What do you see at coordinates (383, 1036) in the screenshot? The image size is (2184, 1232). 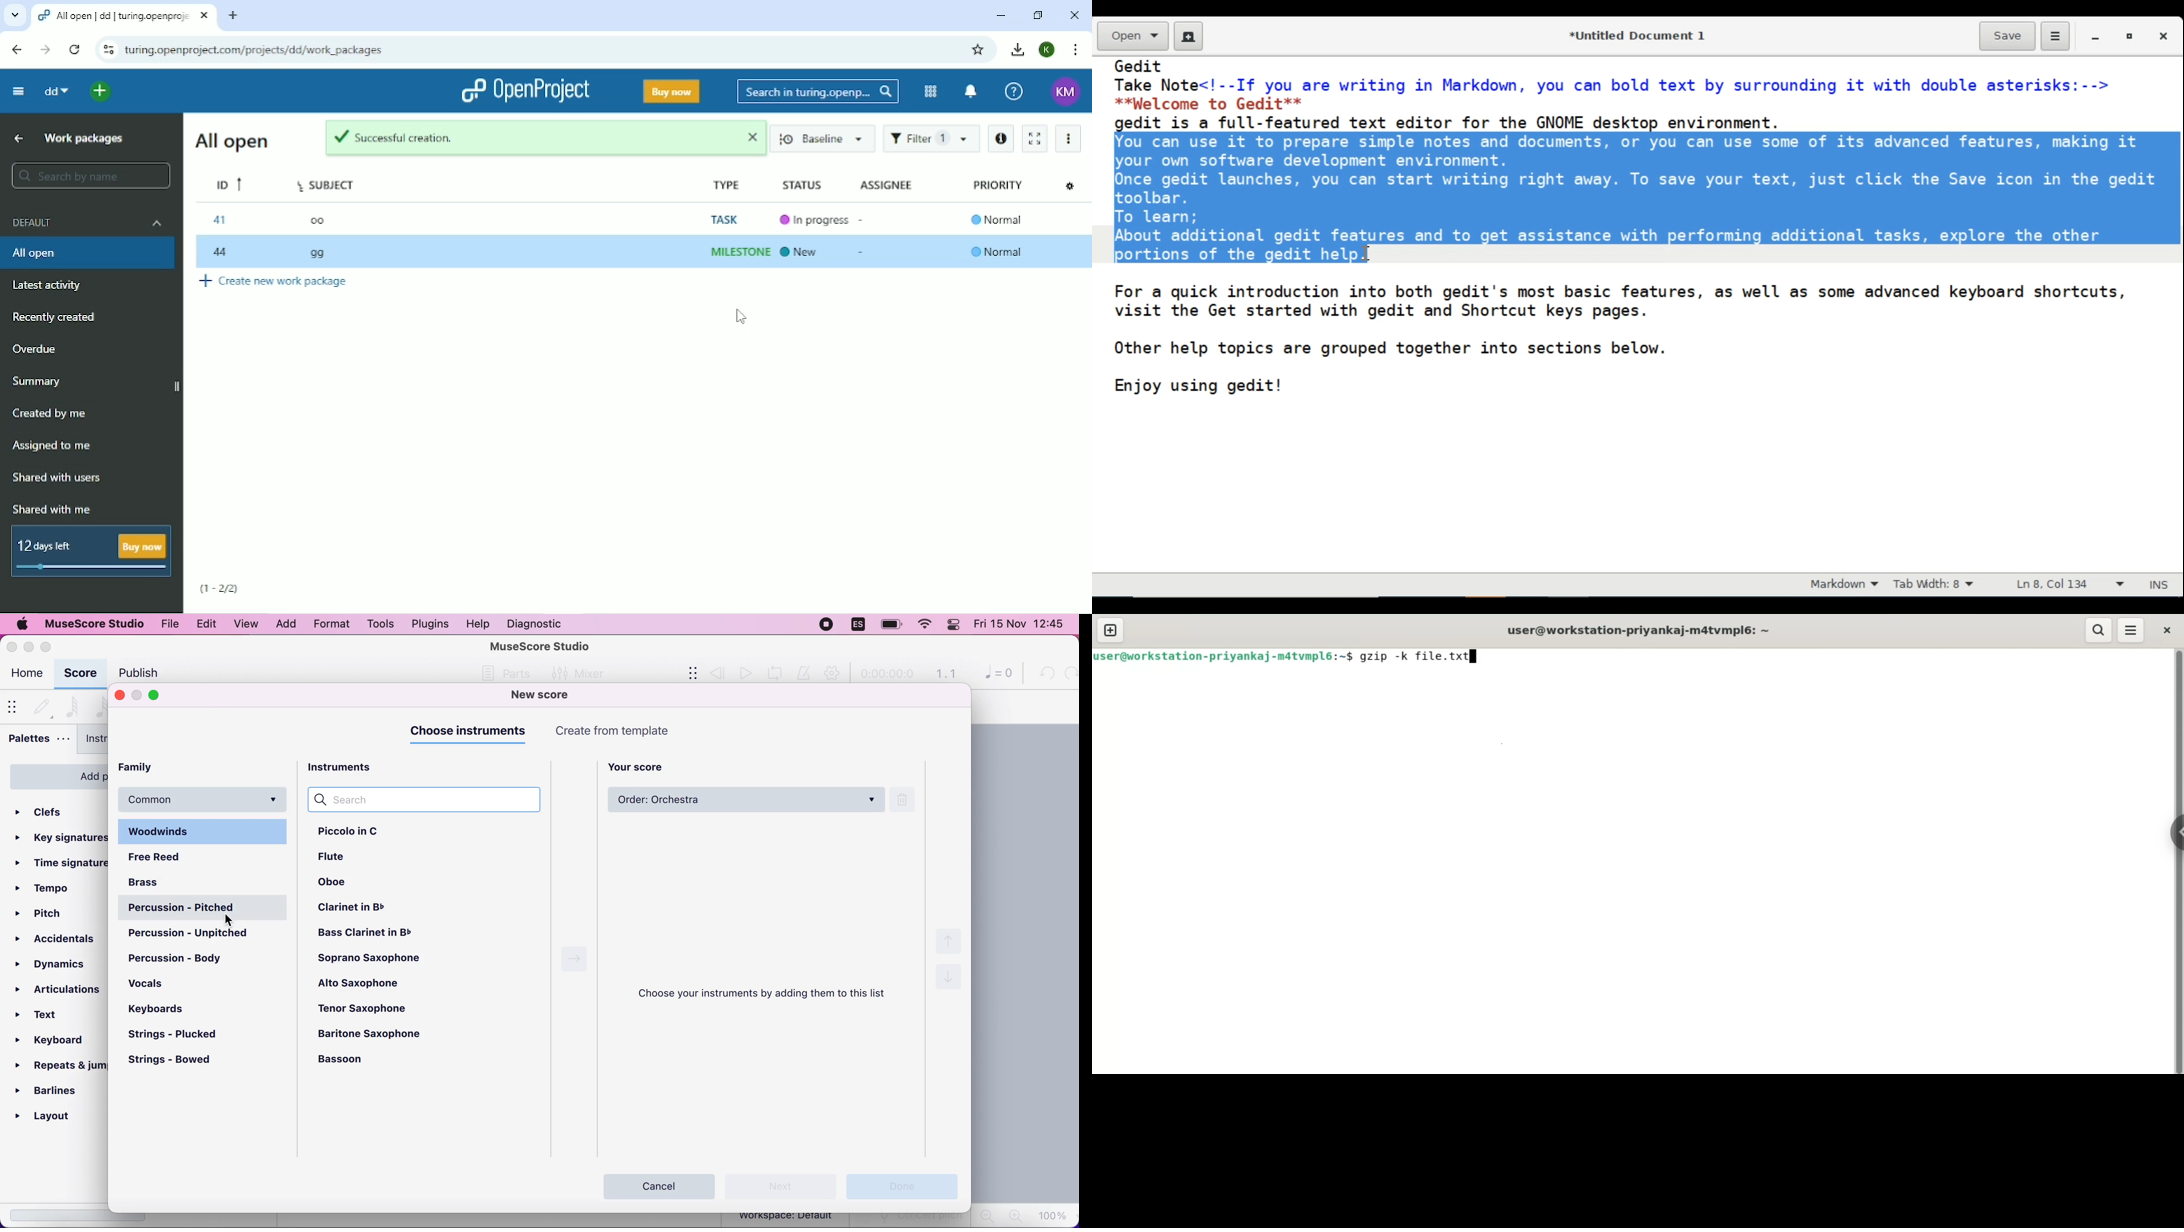 I see `baritone saxophone` at bounding box center [383, 1036].